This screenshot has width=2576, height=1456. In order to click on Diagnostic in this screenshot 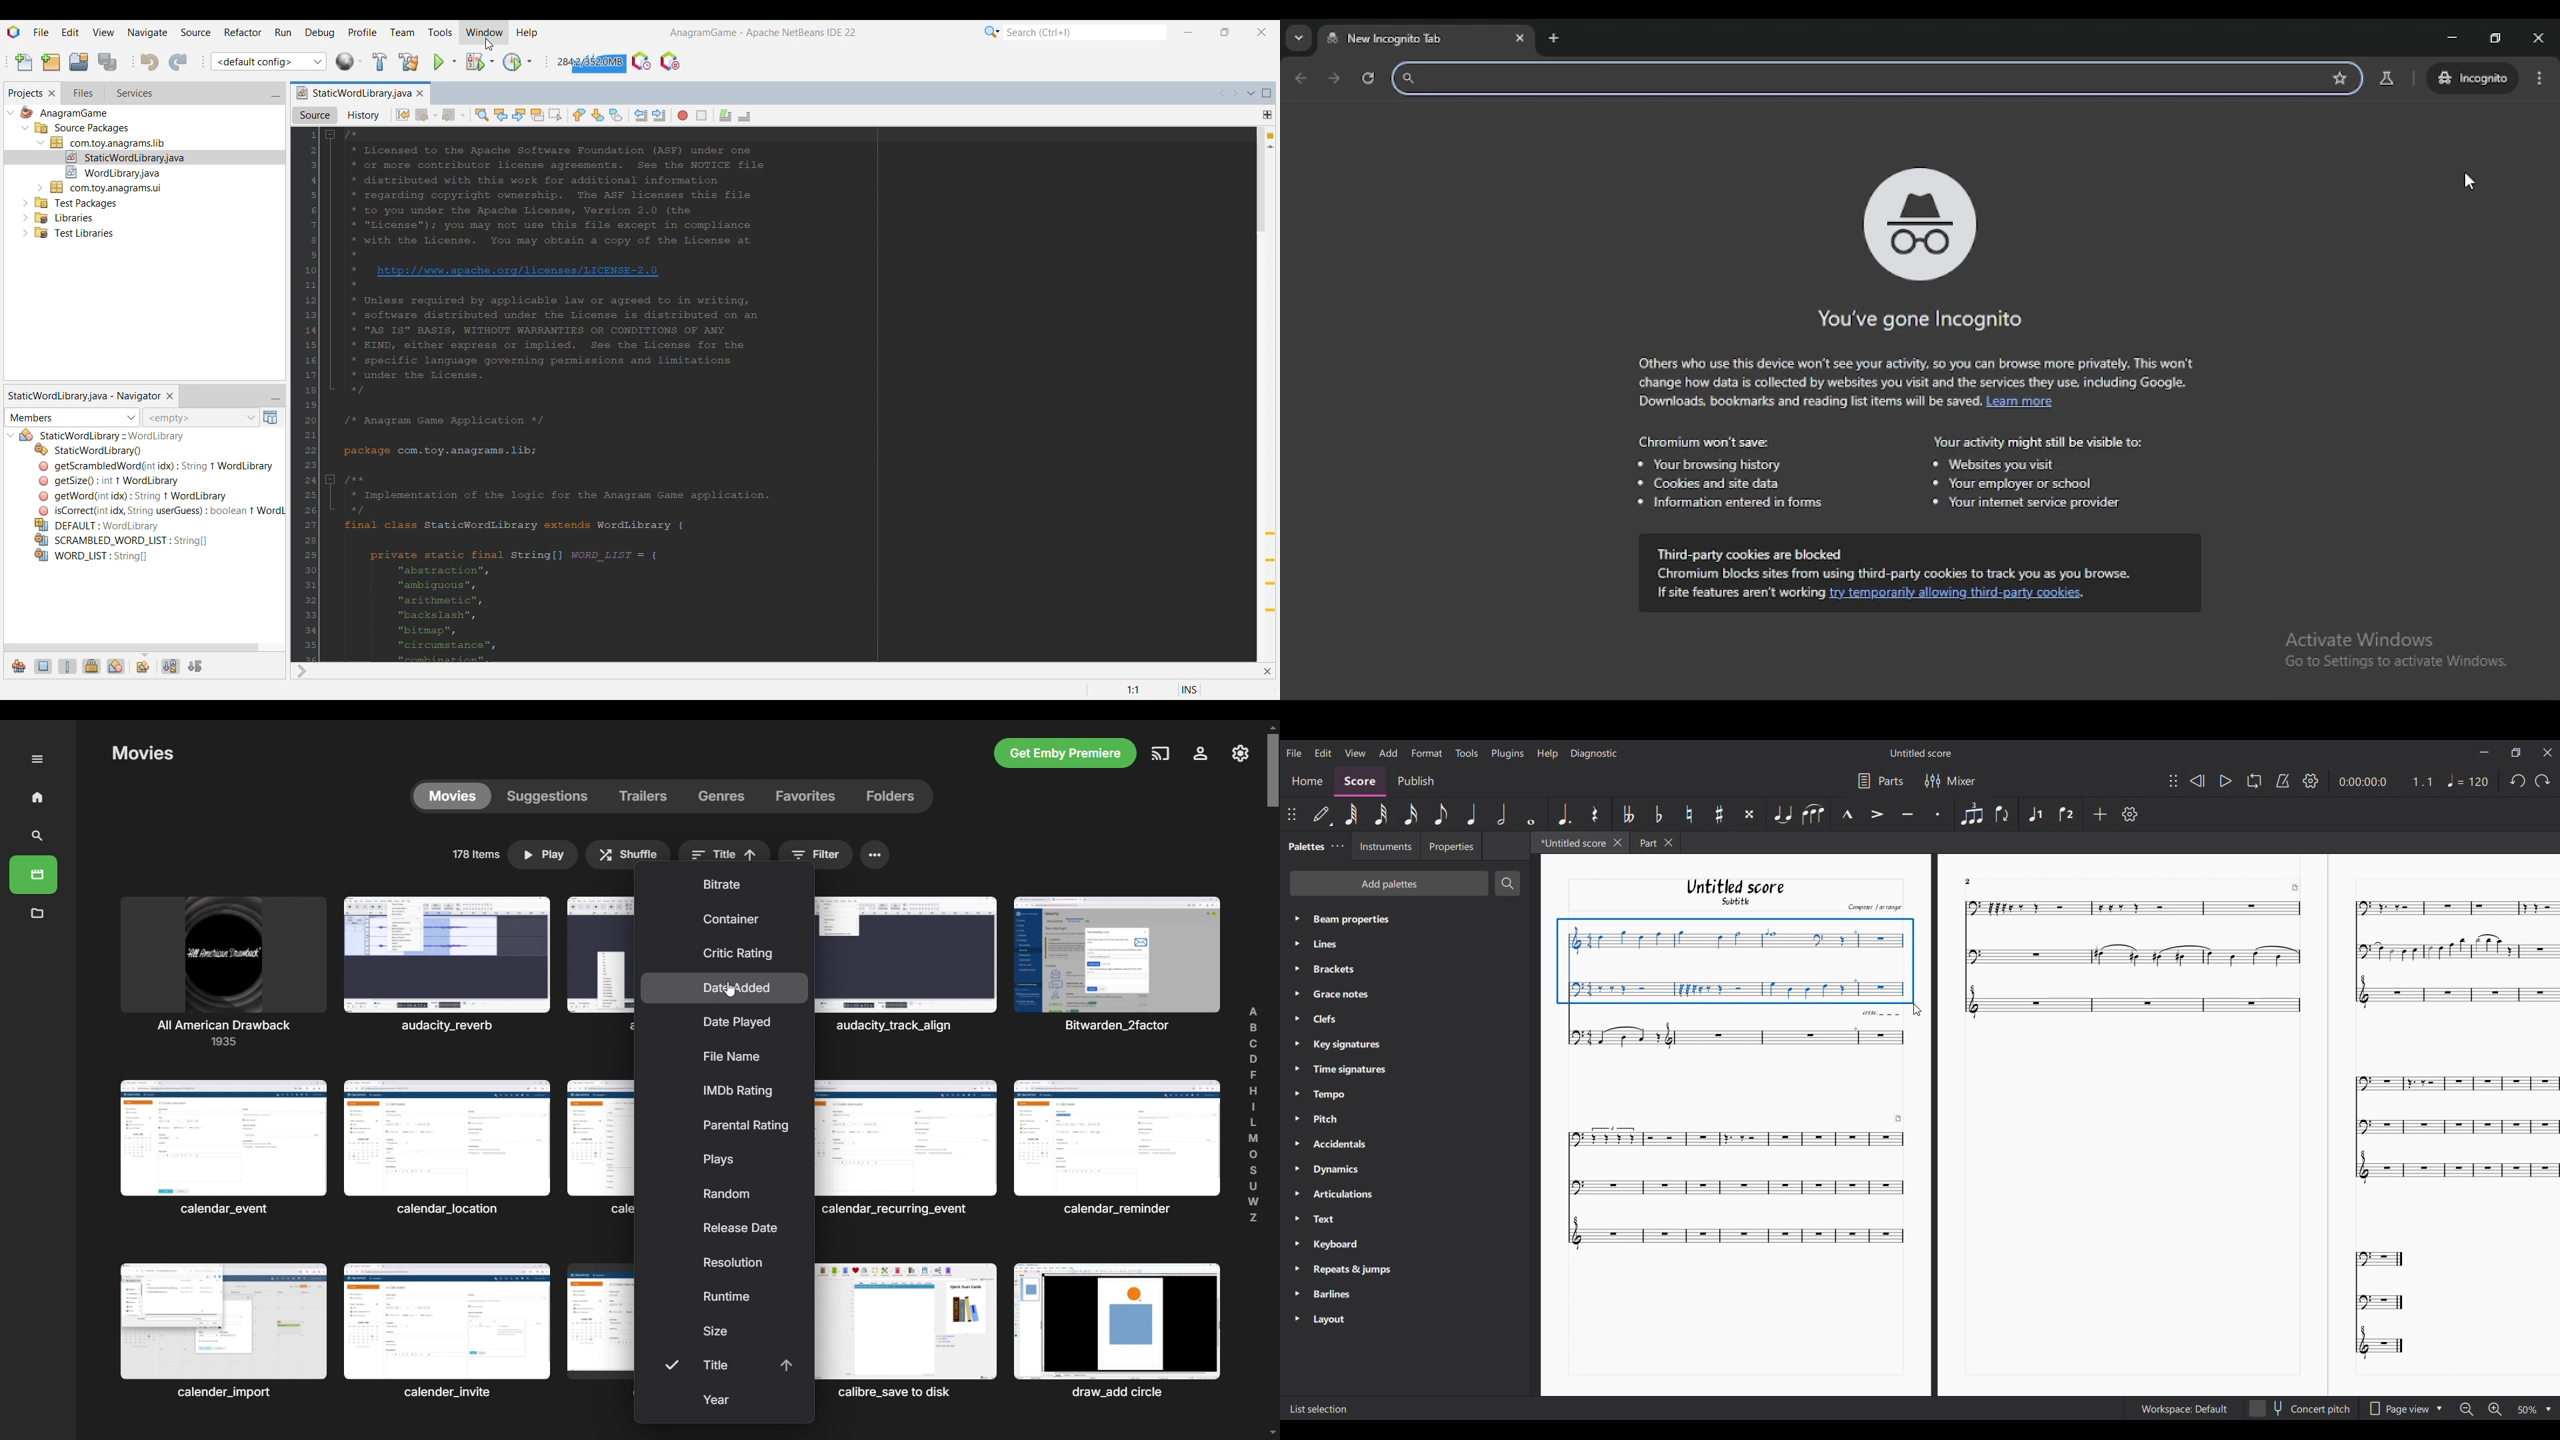, I will do `click(1594, 753)`.